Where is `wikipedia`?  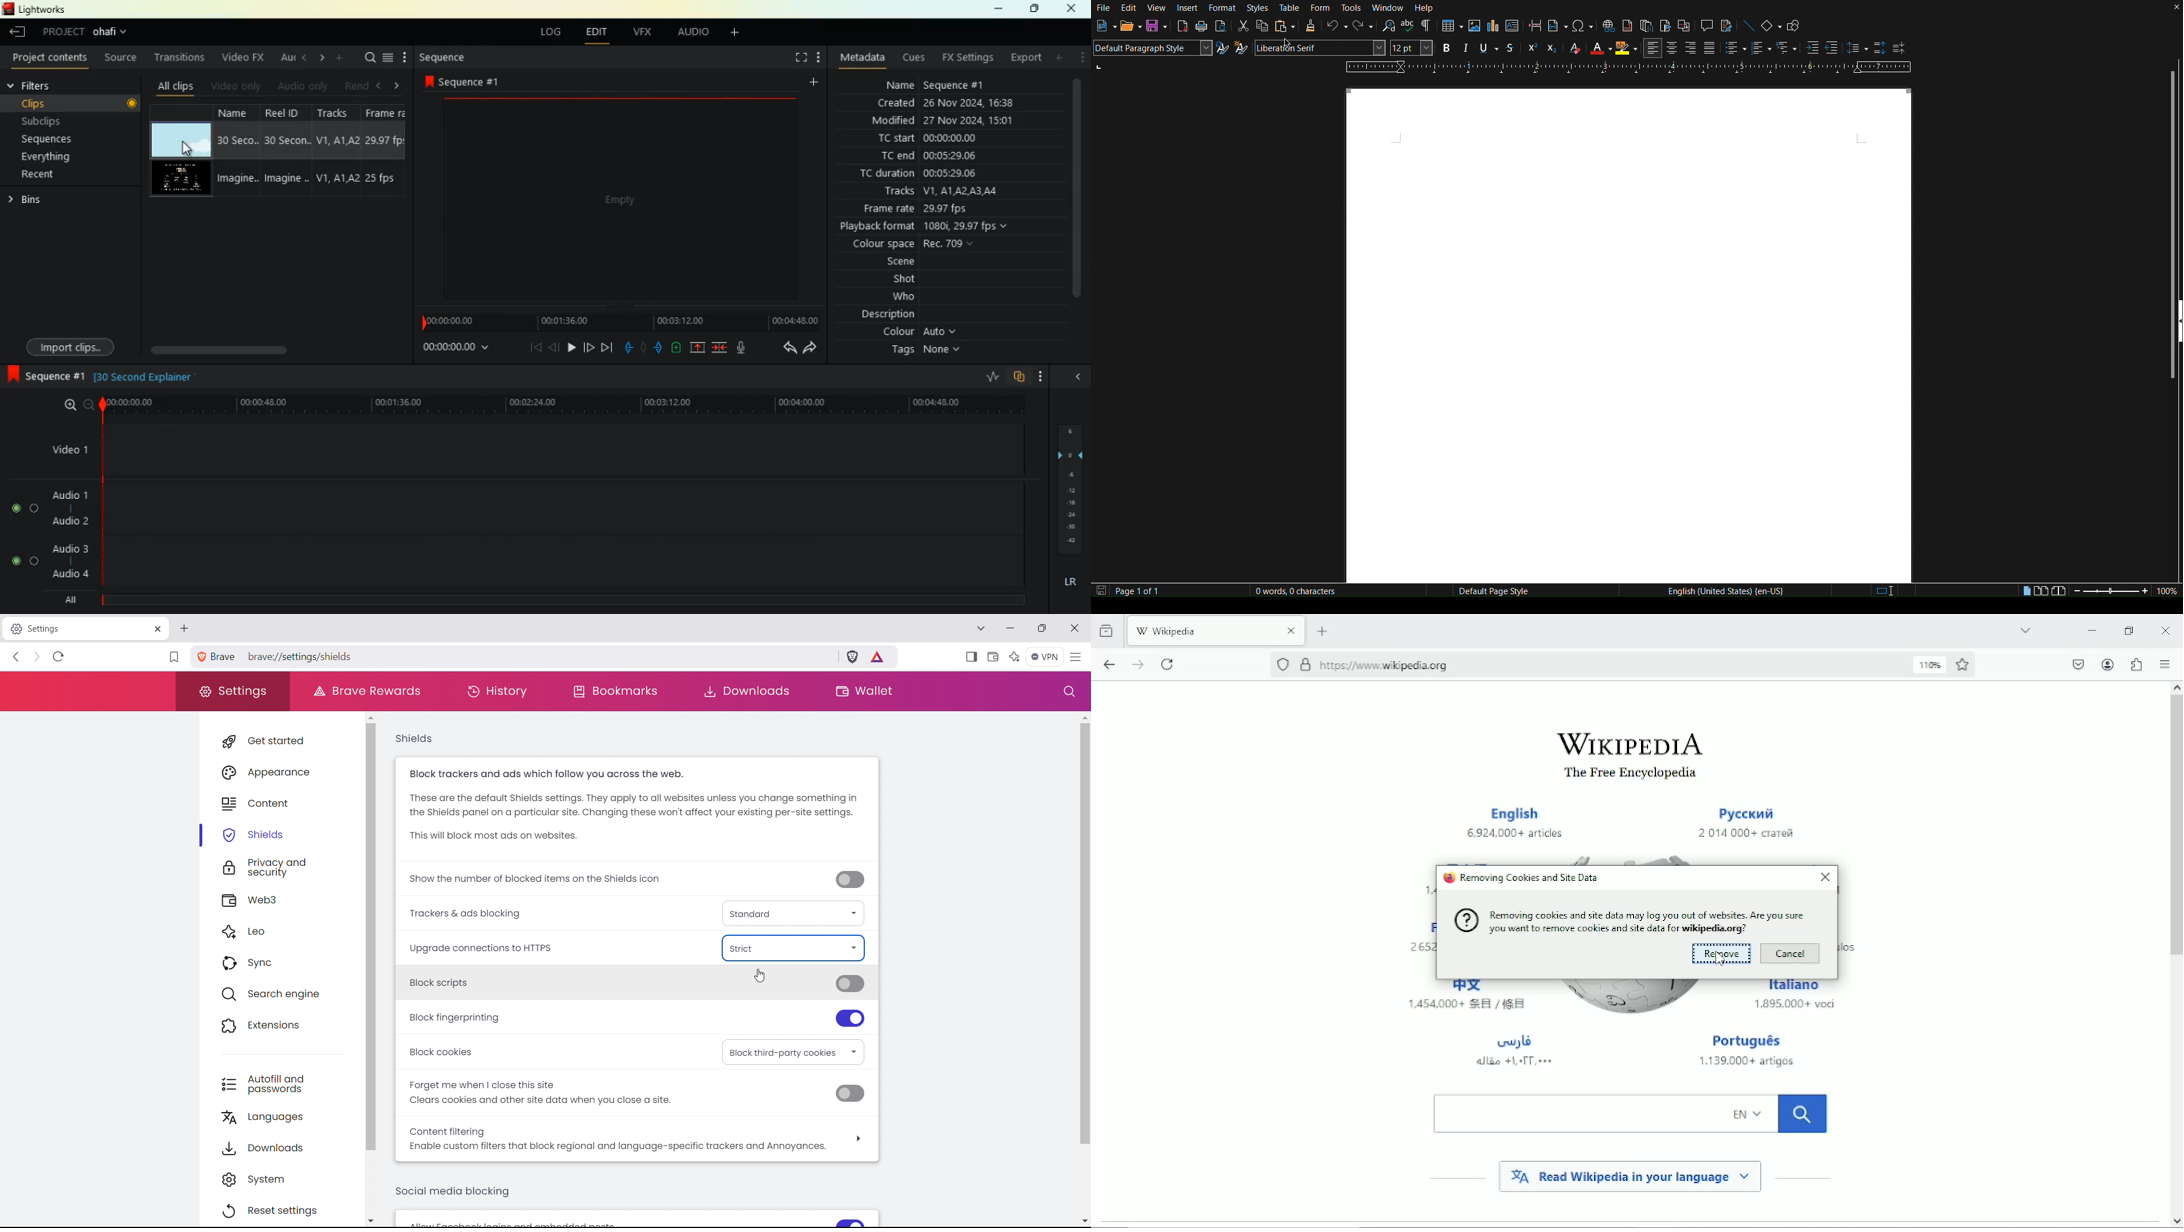 wikipedia is located at coordinates (1629, 743).